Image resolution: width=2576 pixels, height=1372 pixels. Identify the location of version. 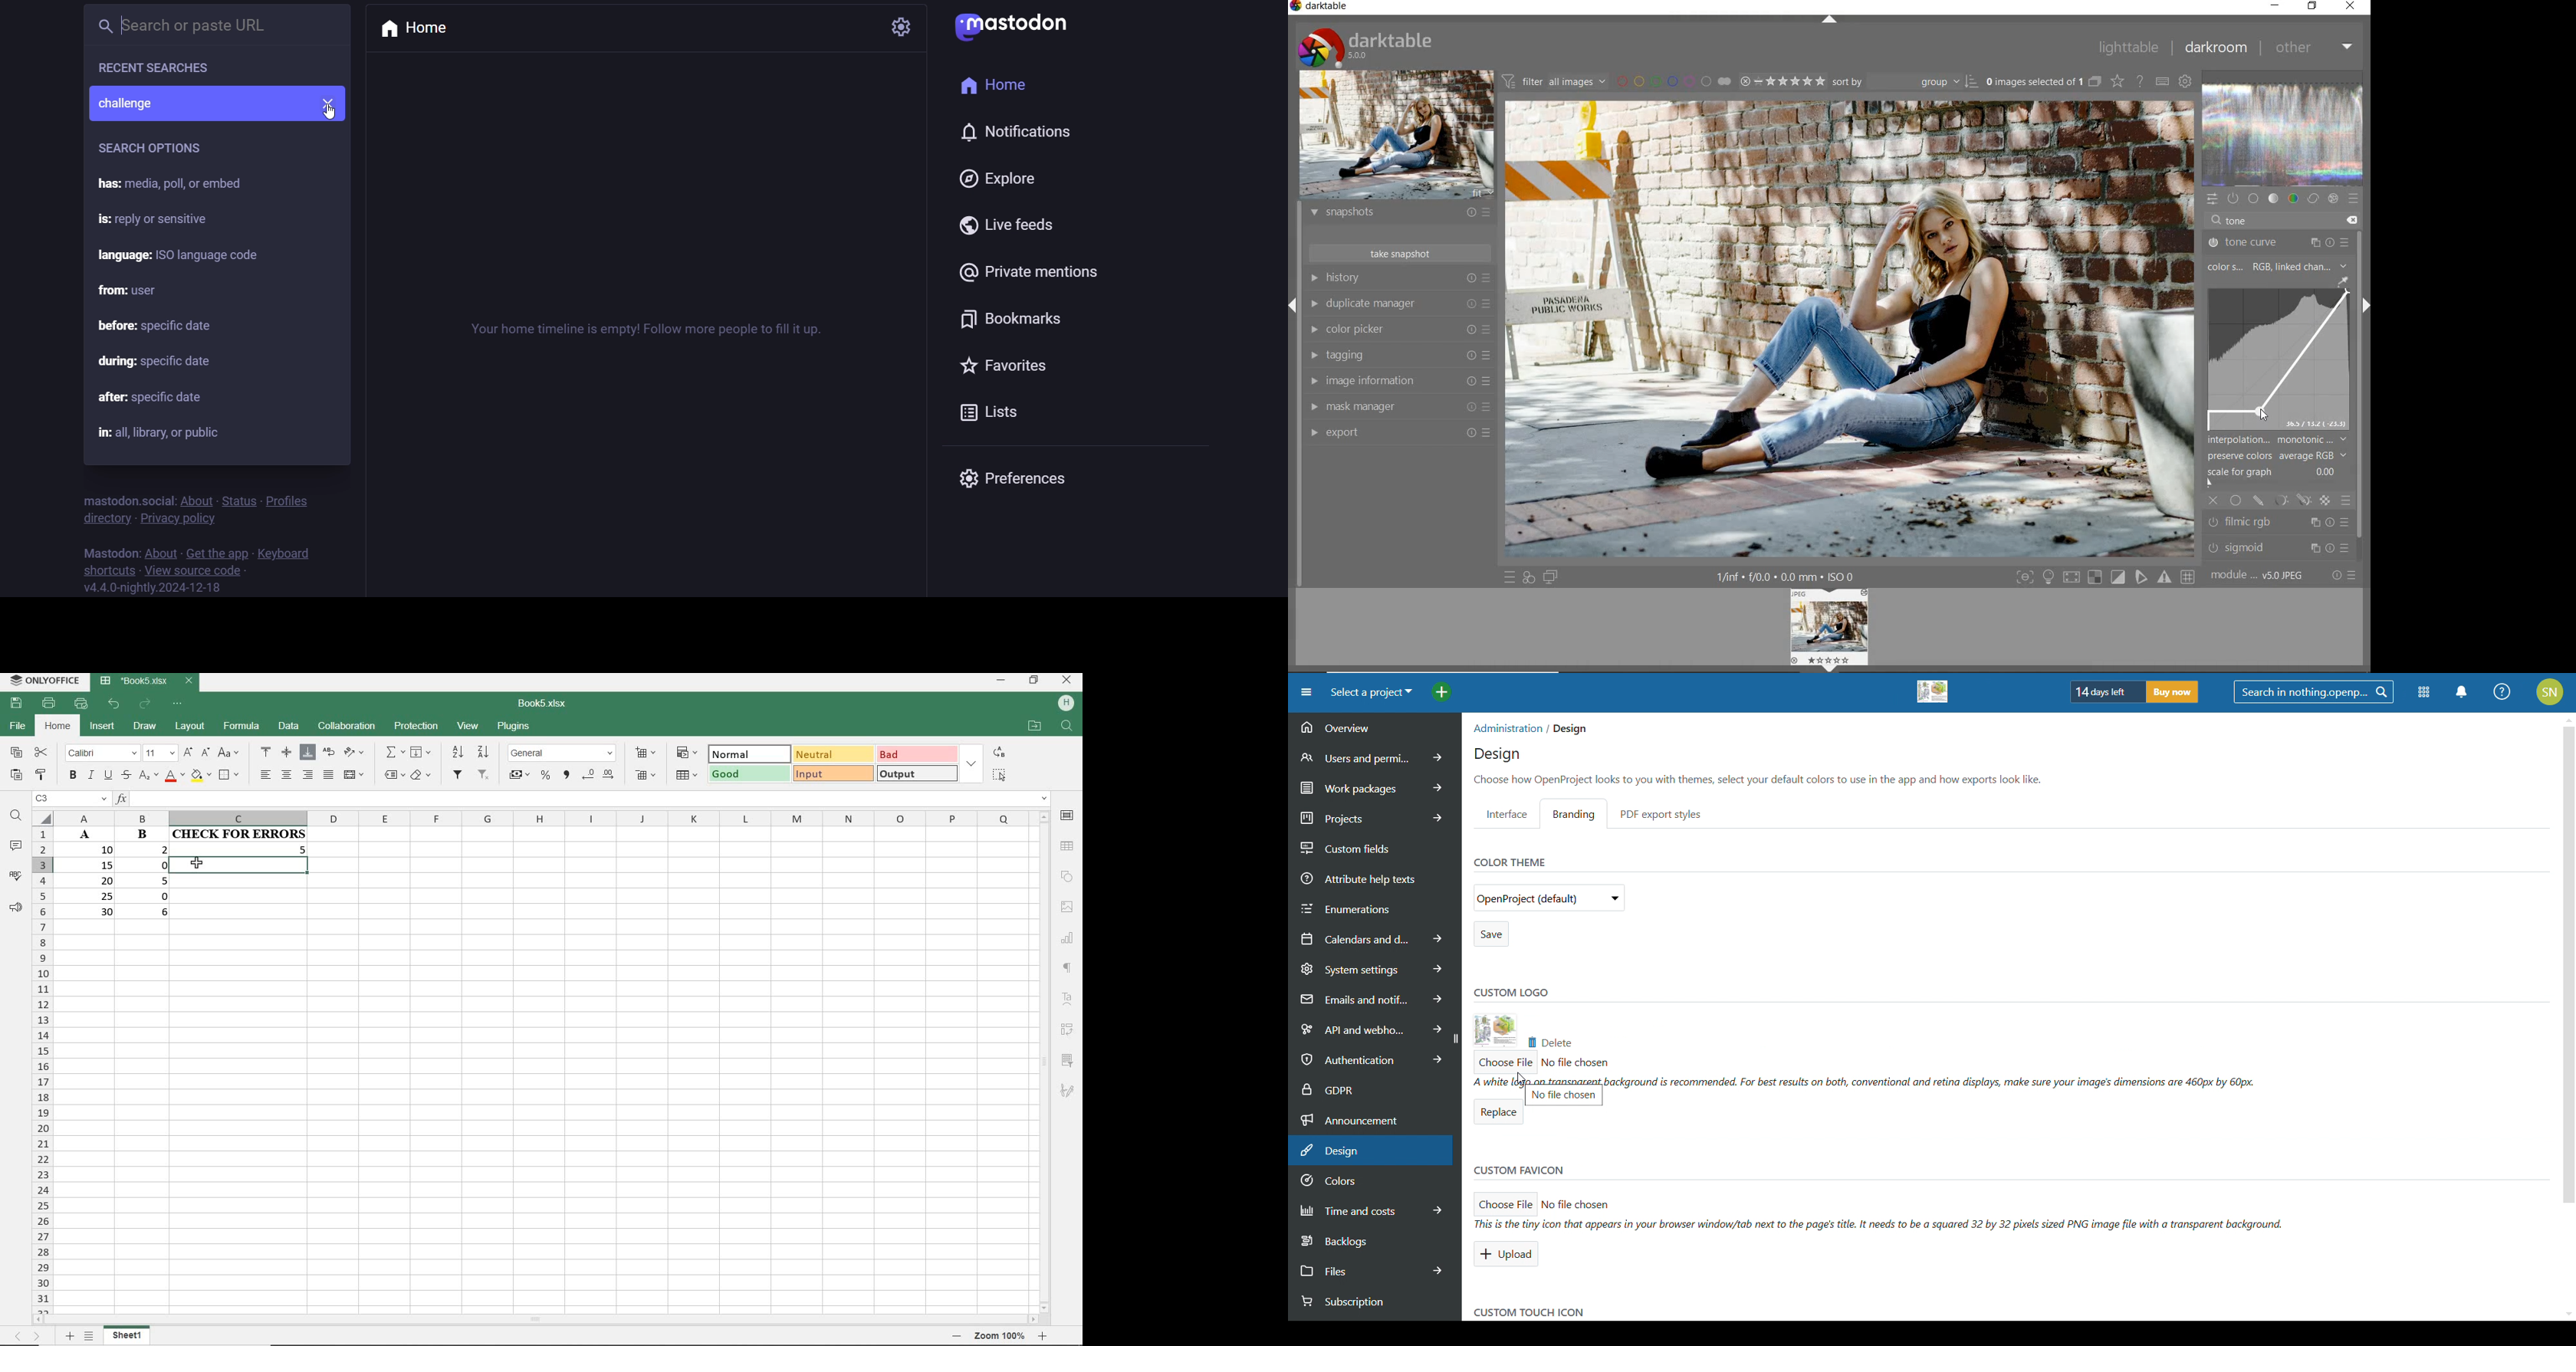
(156, 589).